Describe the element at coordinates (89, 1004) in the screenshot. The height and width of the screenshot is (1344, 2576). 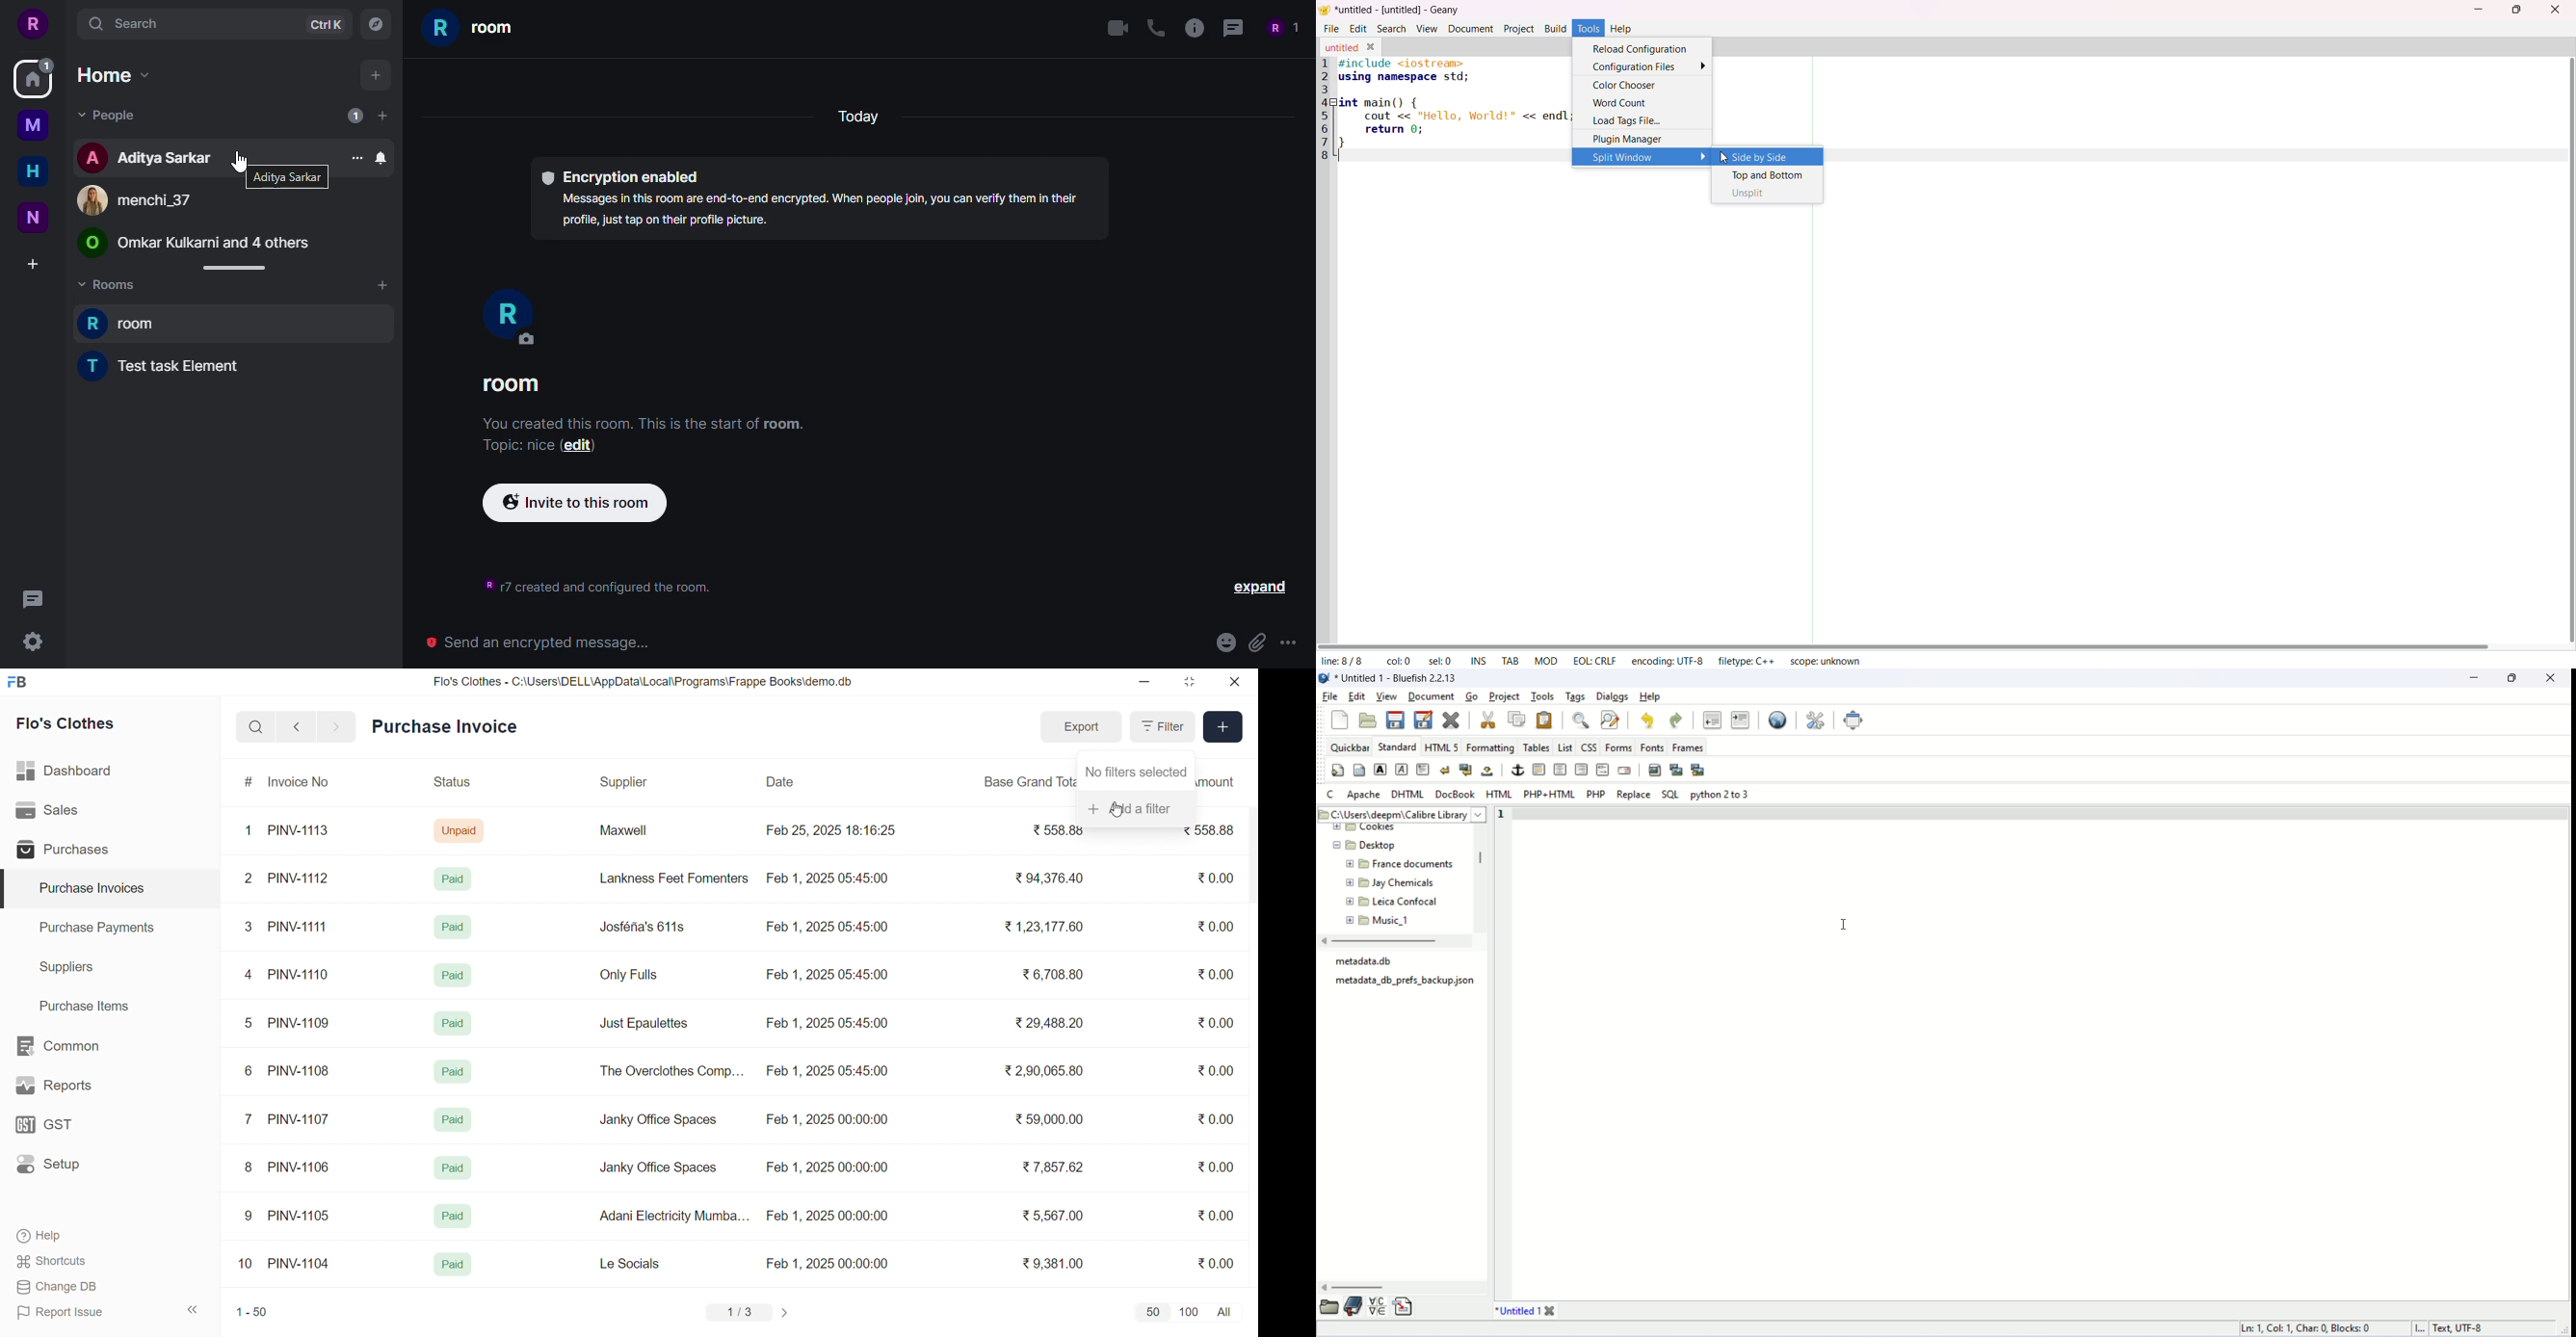
I see `Purchase Items` at that location.